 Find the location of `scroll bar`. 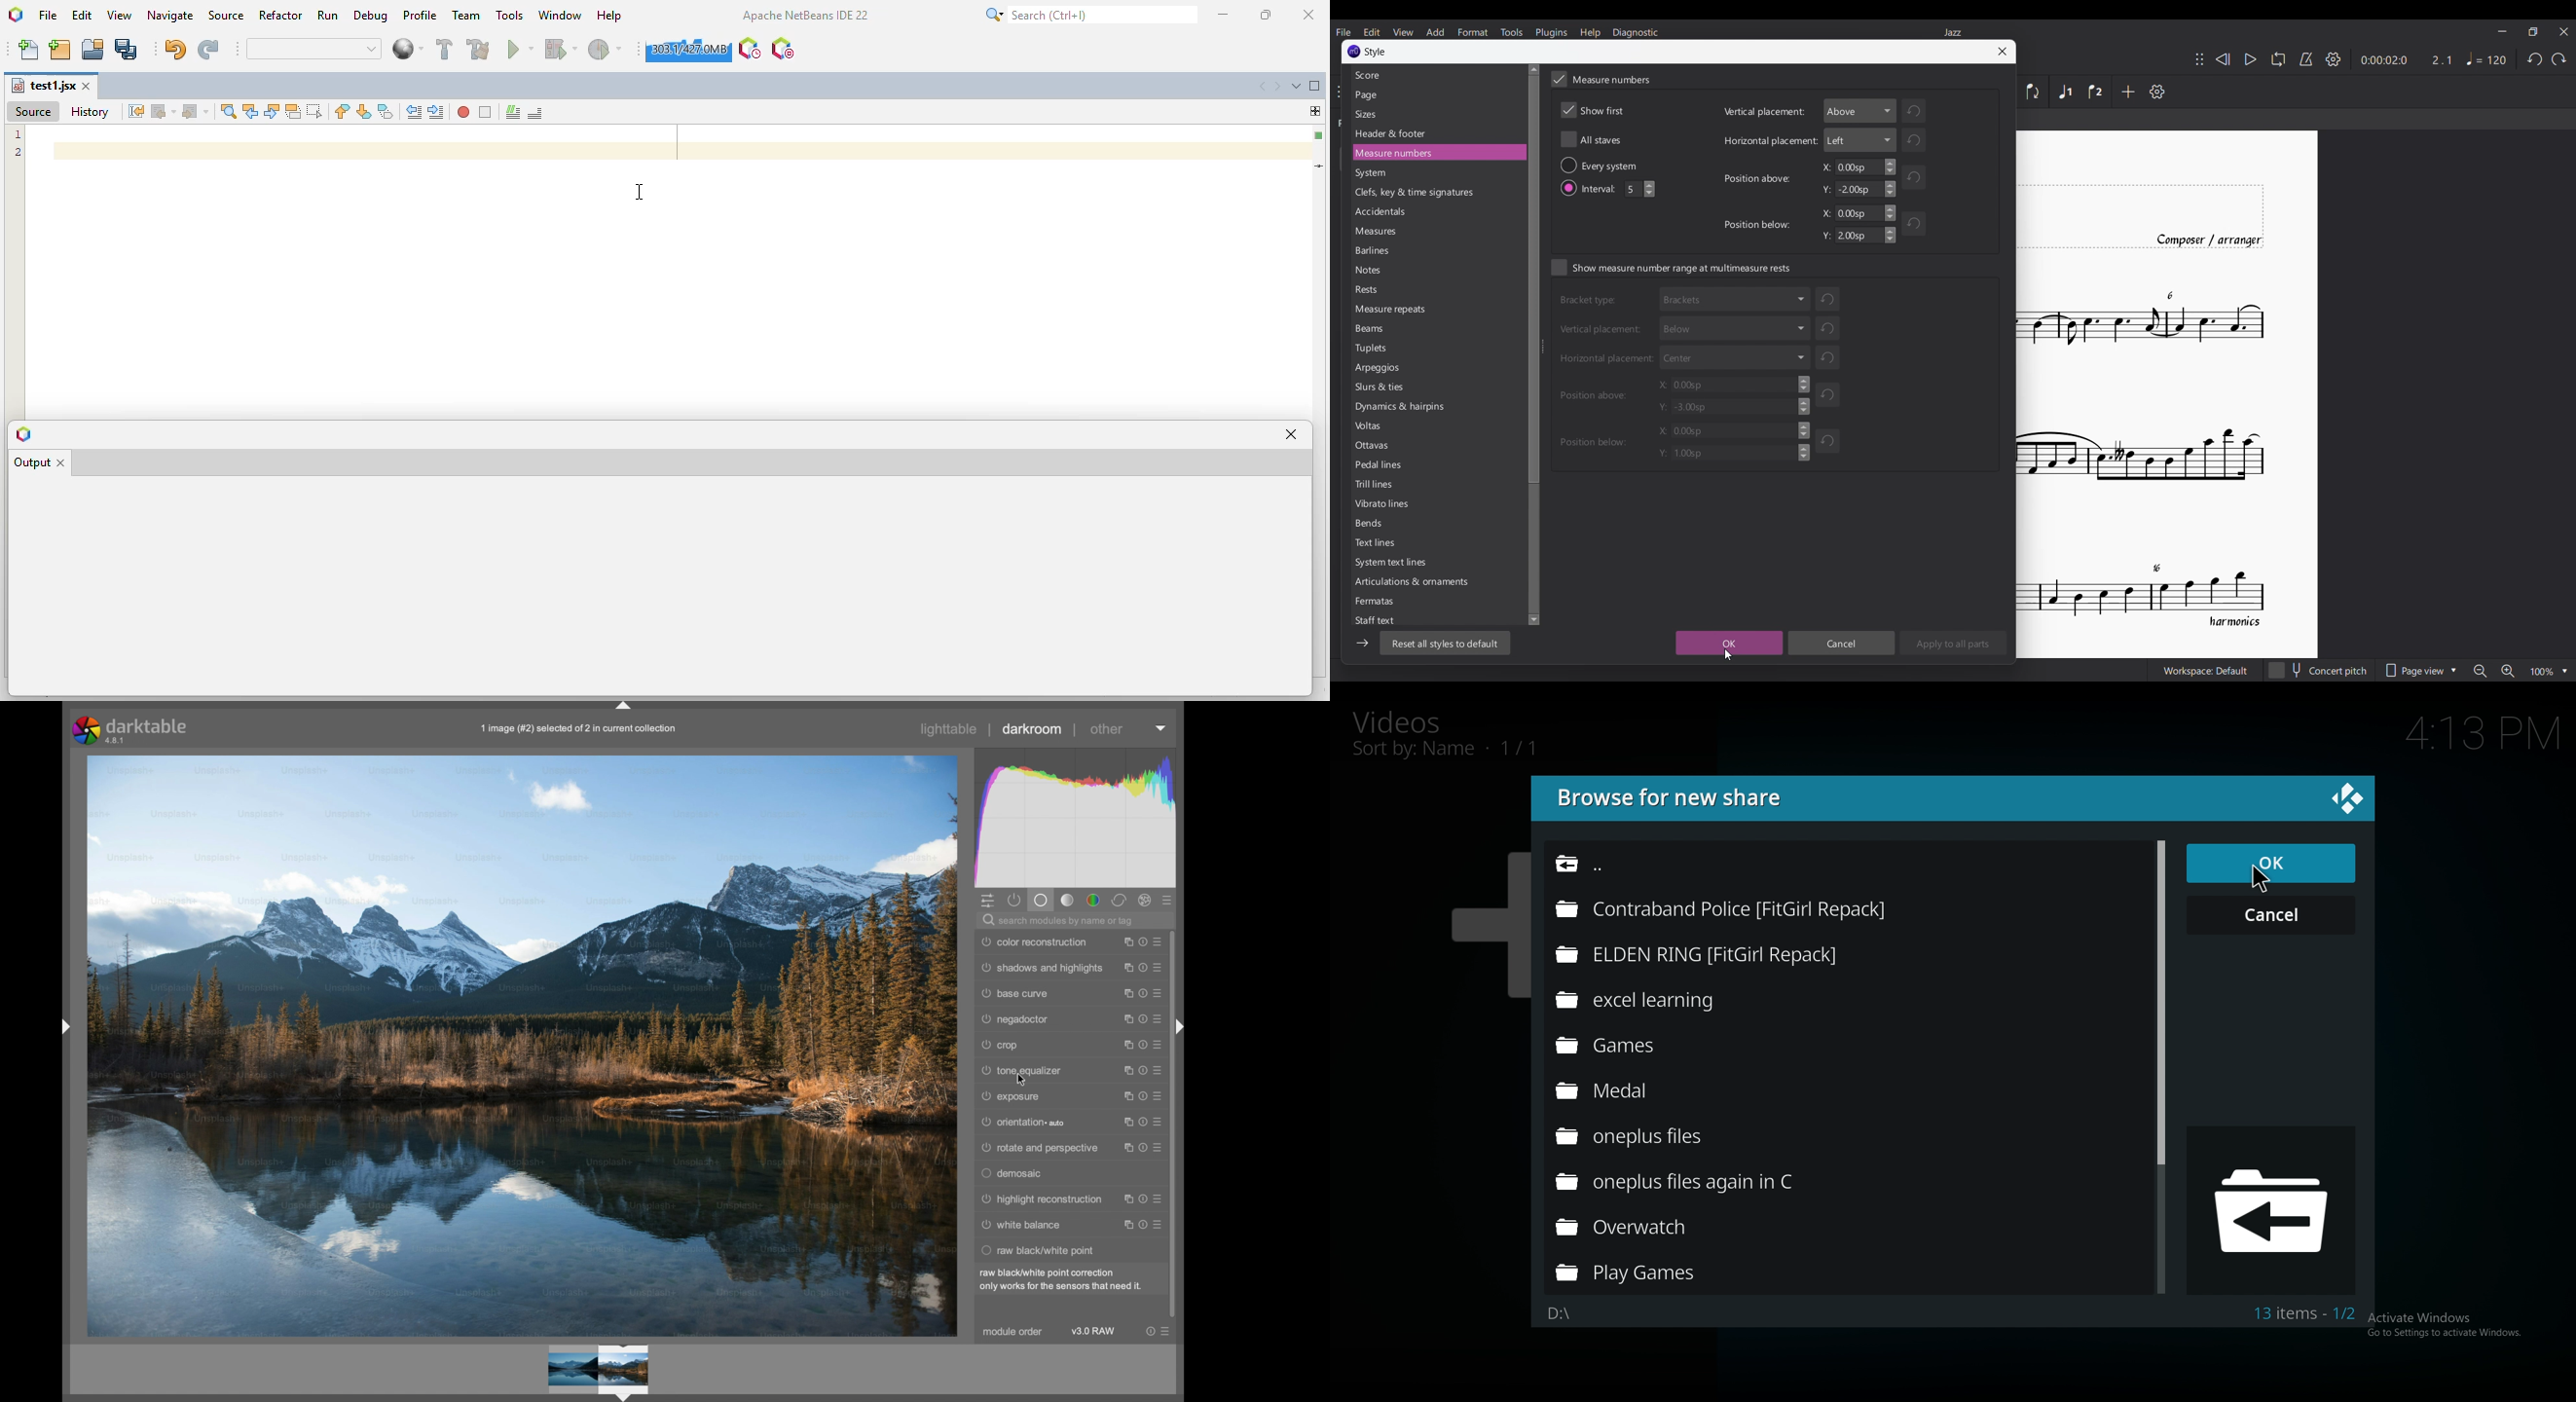

scroll bar is located at coordinates (2160, 1002).